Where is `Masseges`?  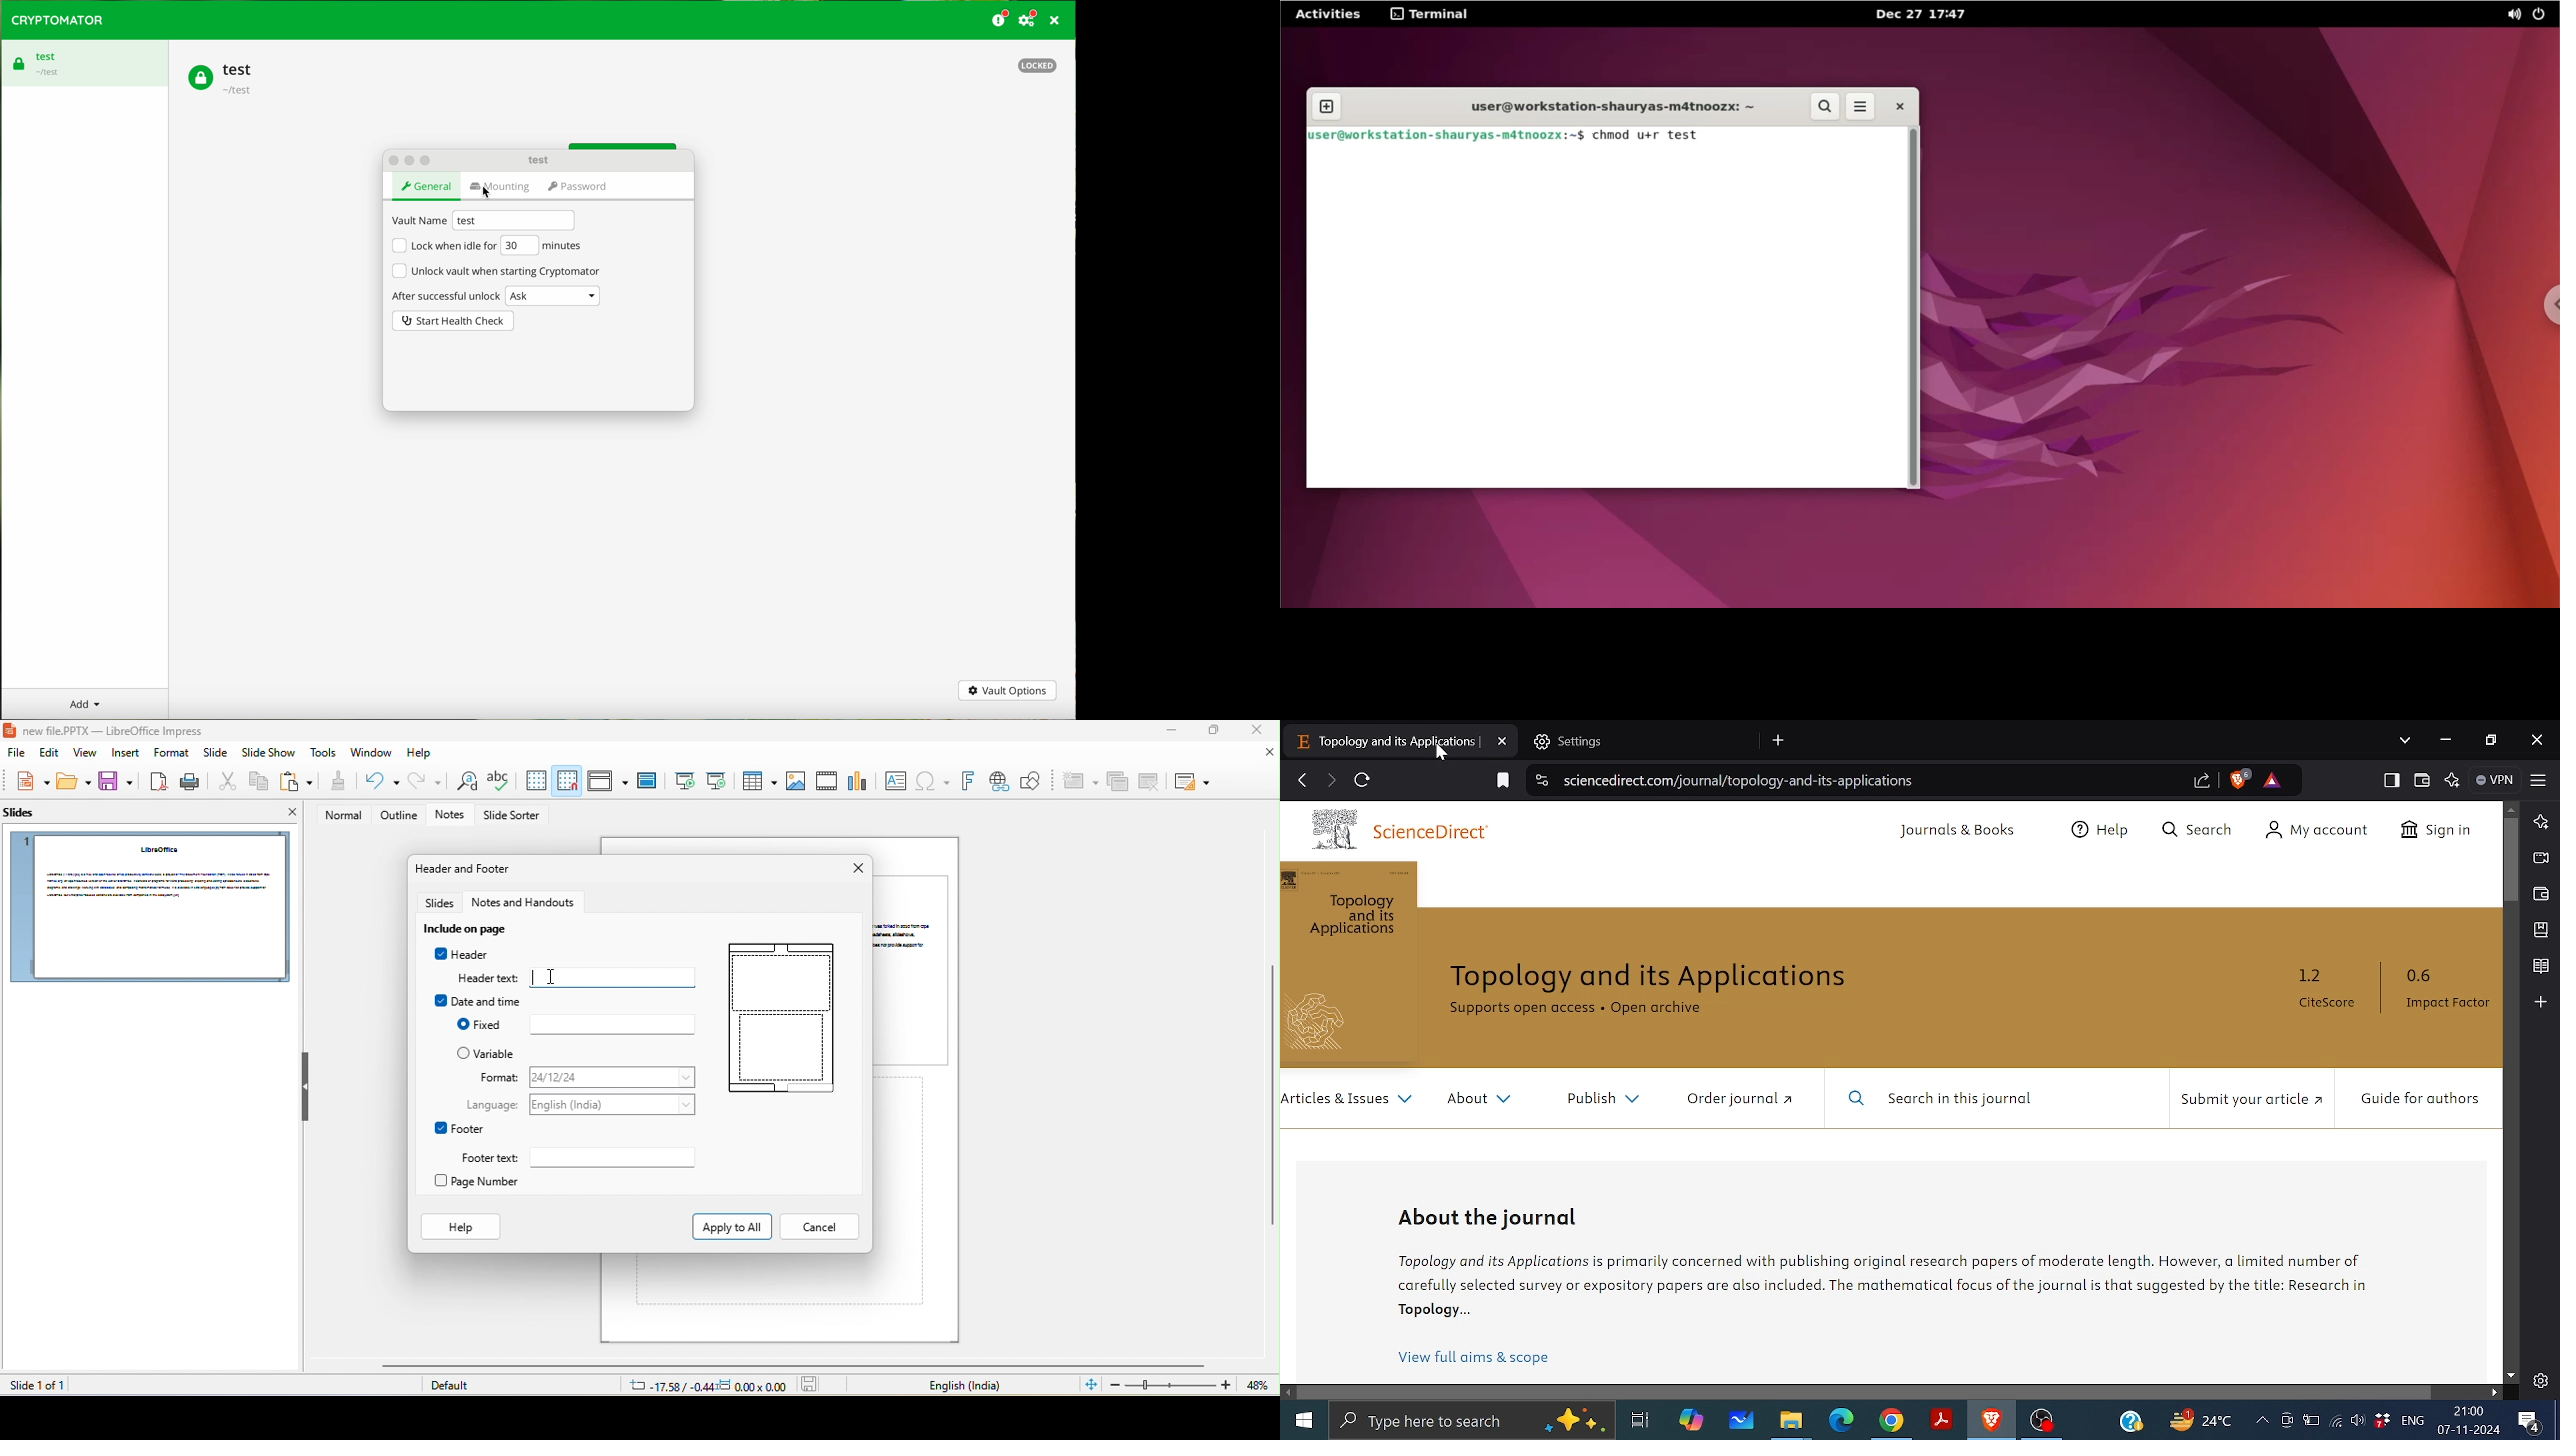 Masseges is located at coordinates (2530, 1423).